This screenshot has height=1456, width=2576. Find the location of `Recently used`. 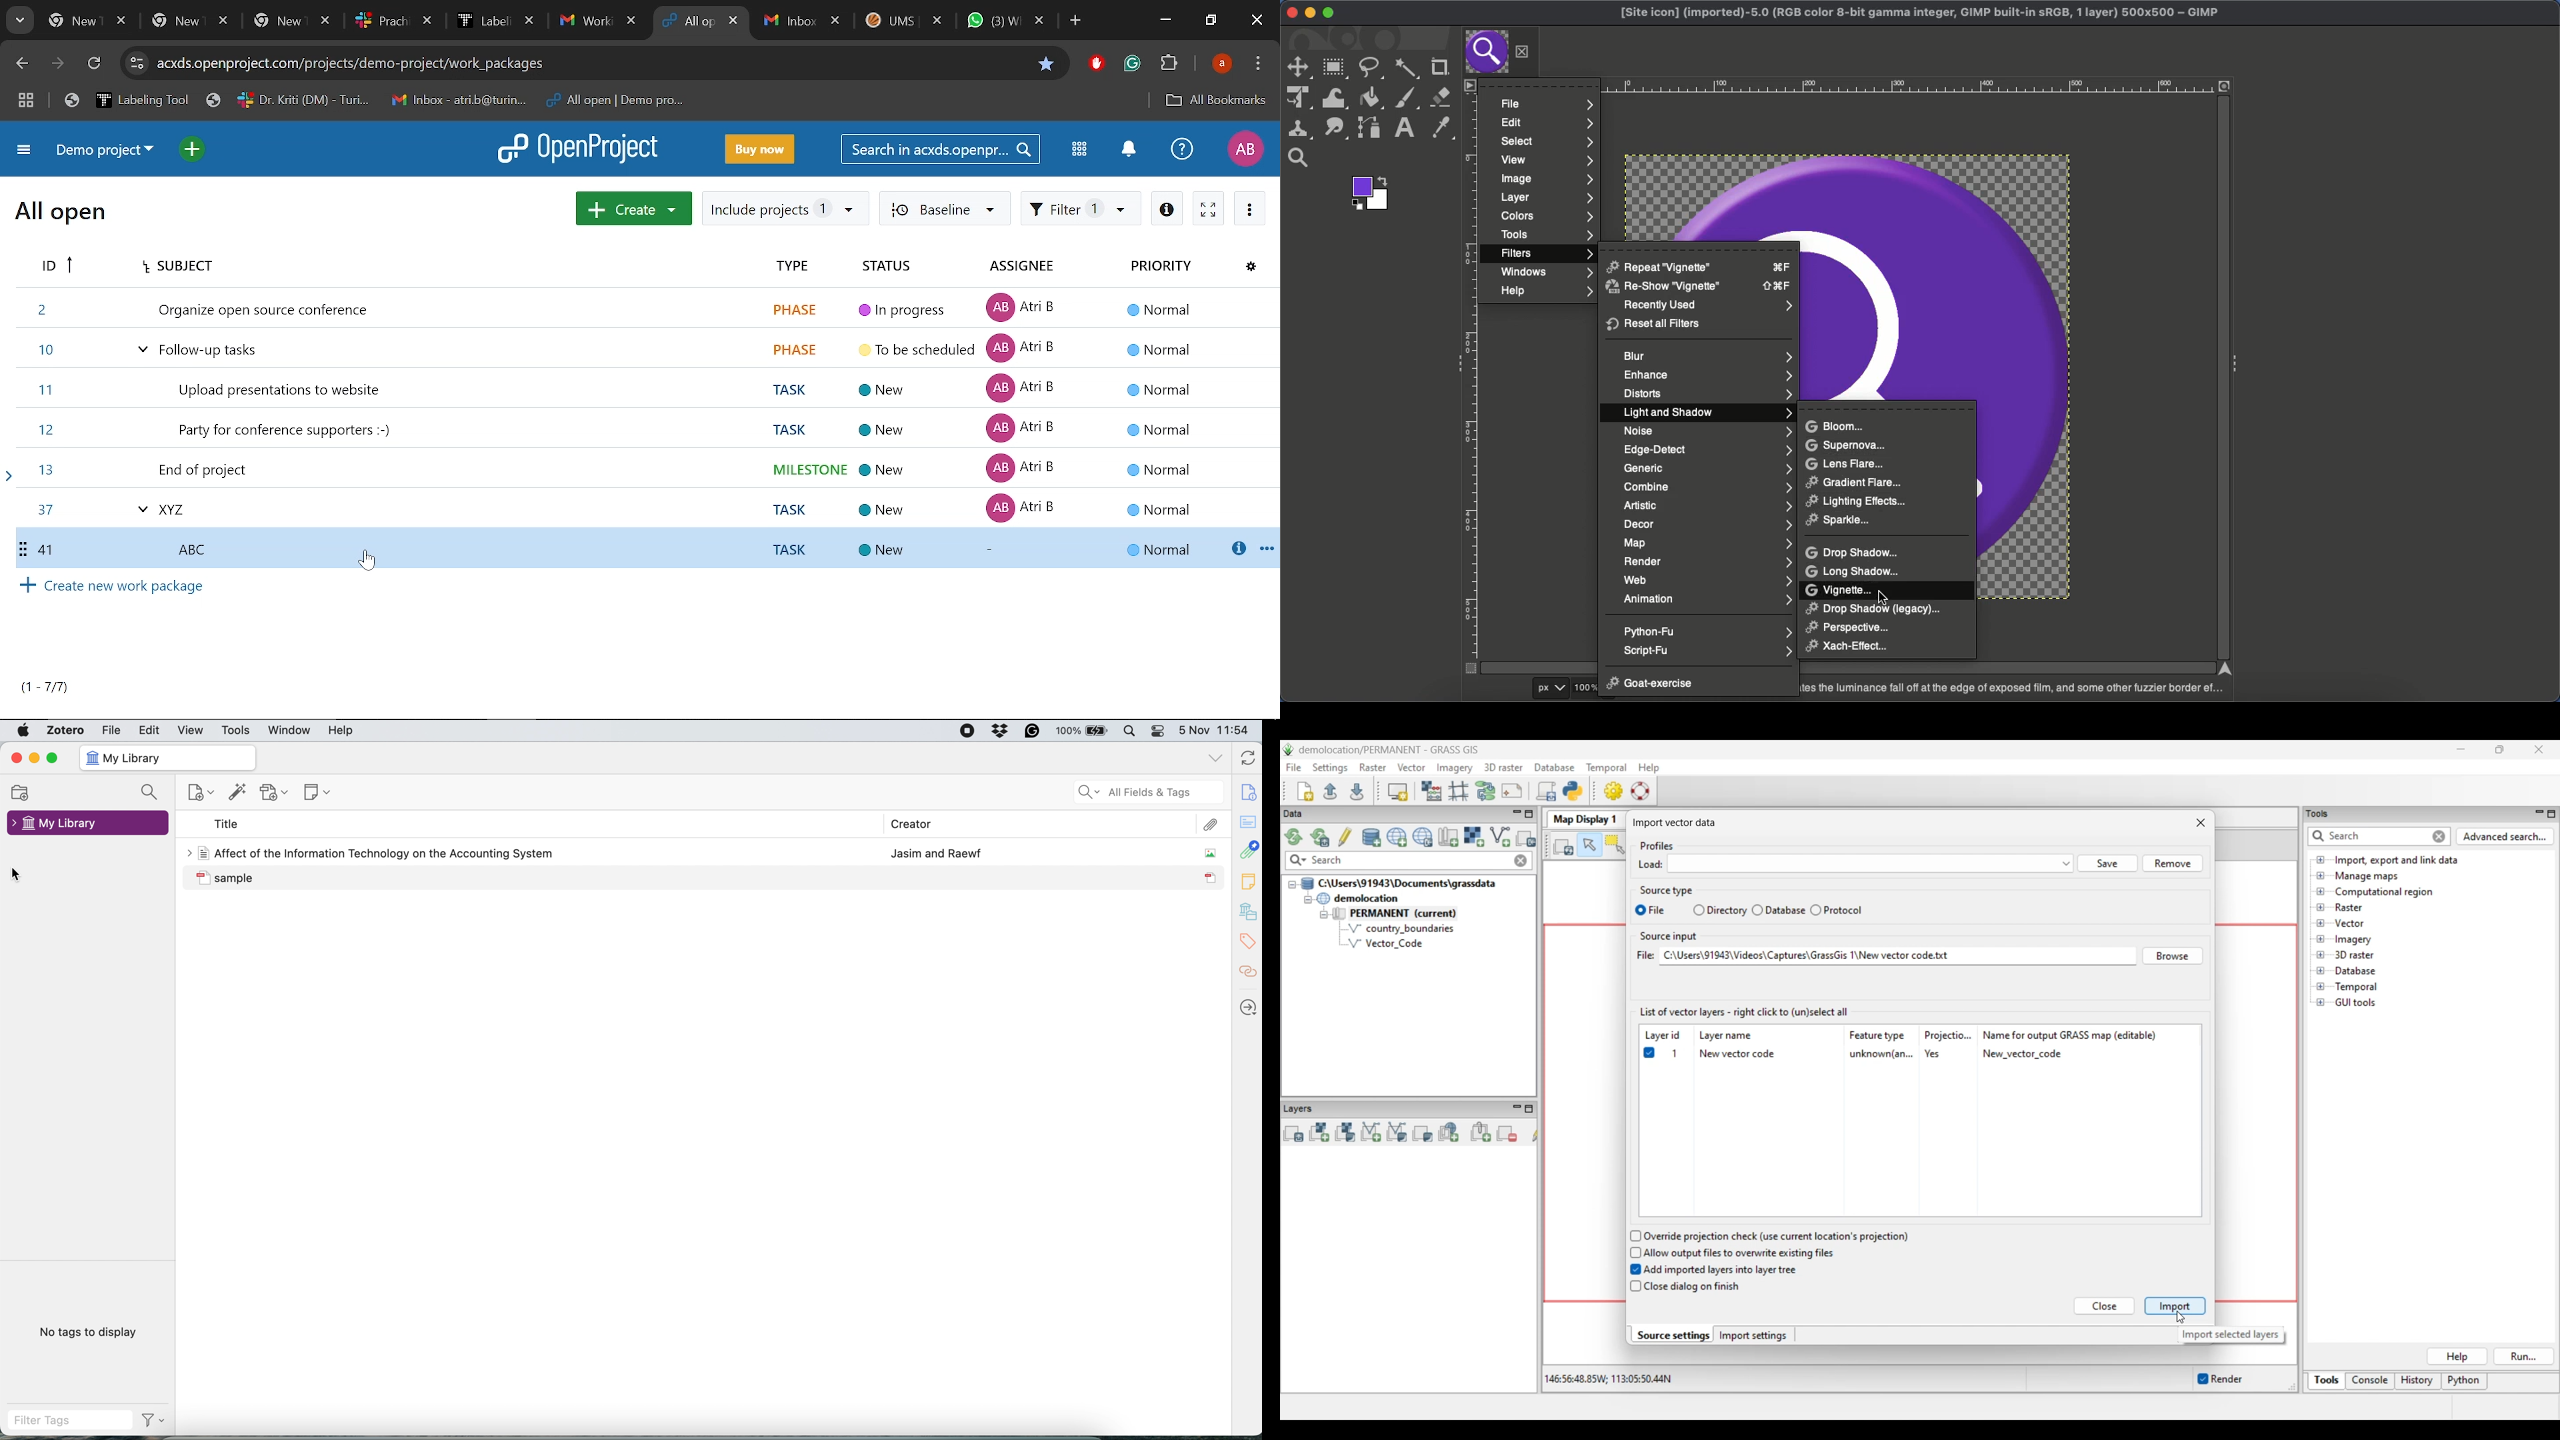

Recently used is located at coordinates (1706, 307).